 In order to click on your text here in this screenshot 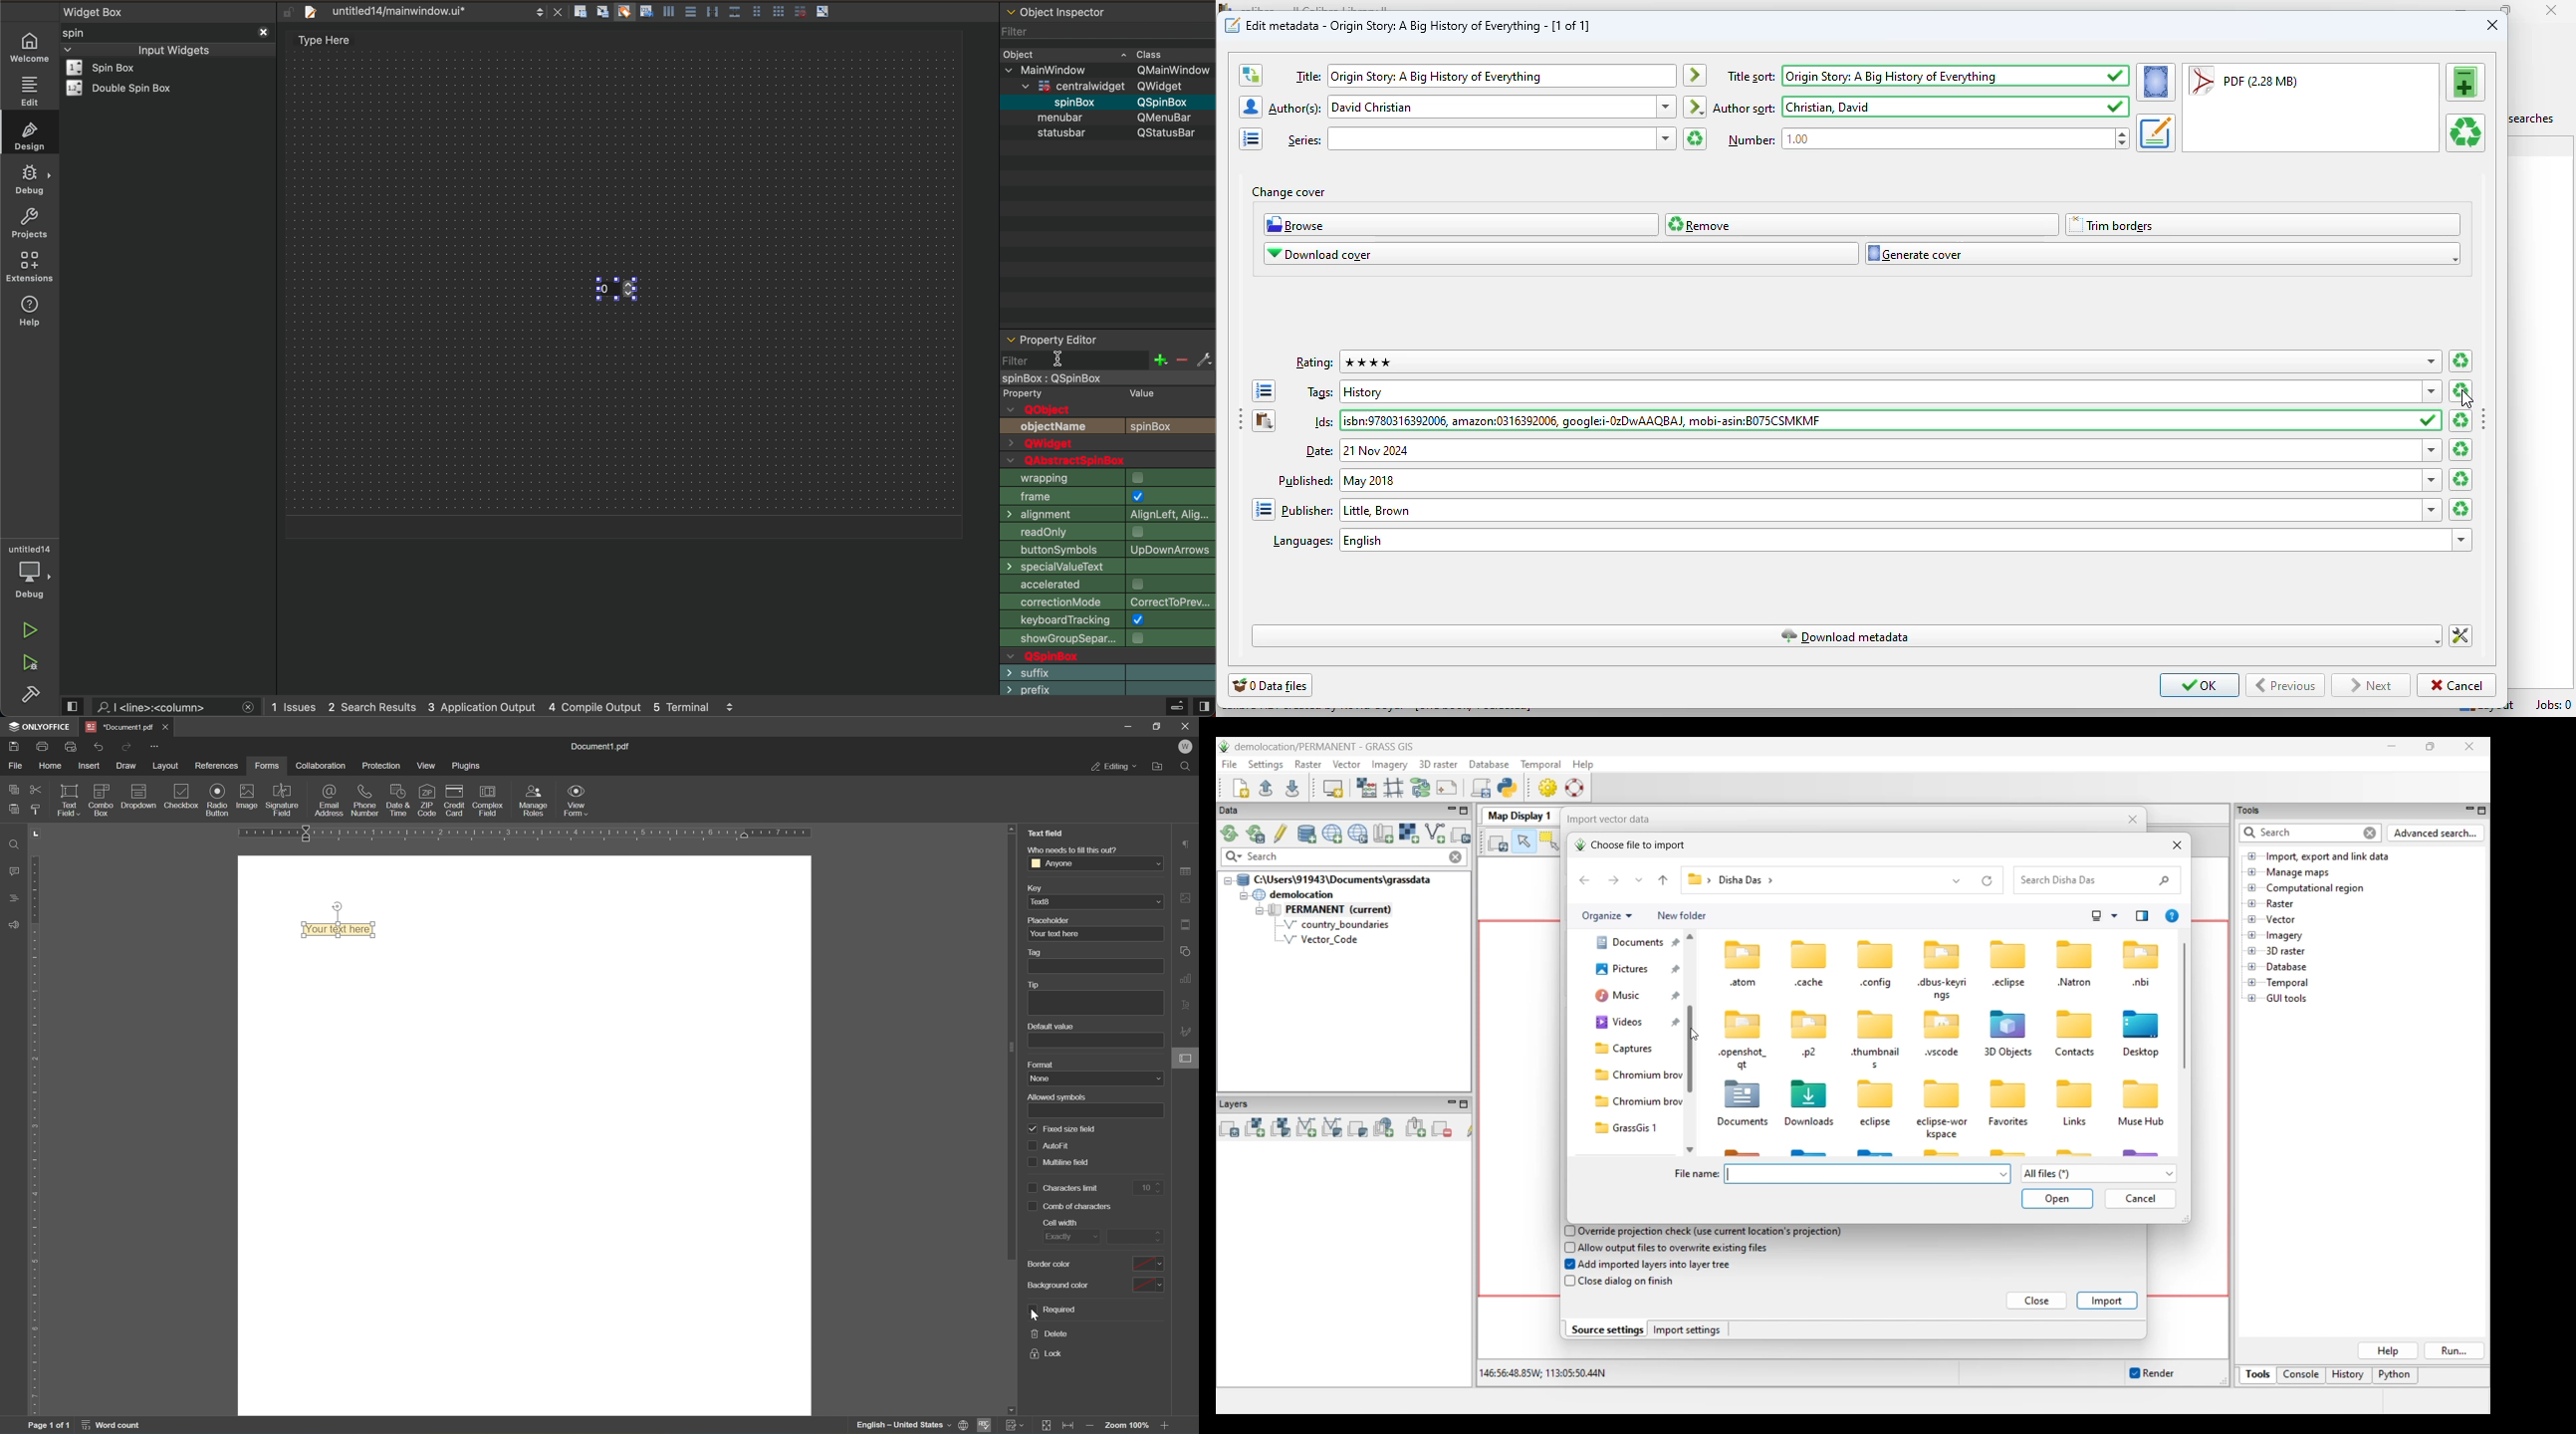, I will do `click(1056, 934)`.